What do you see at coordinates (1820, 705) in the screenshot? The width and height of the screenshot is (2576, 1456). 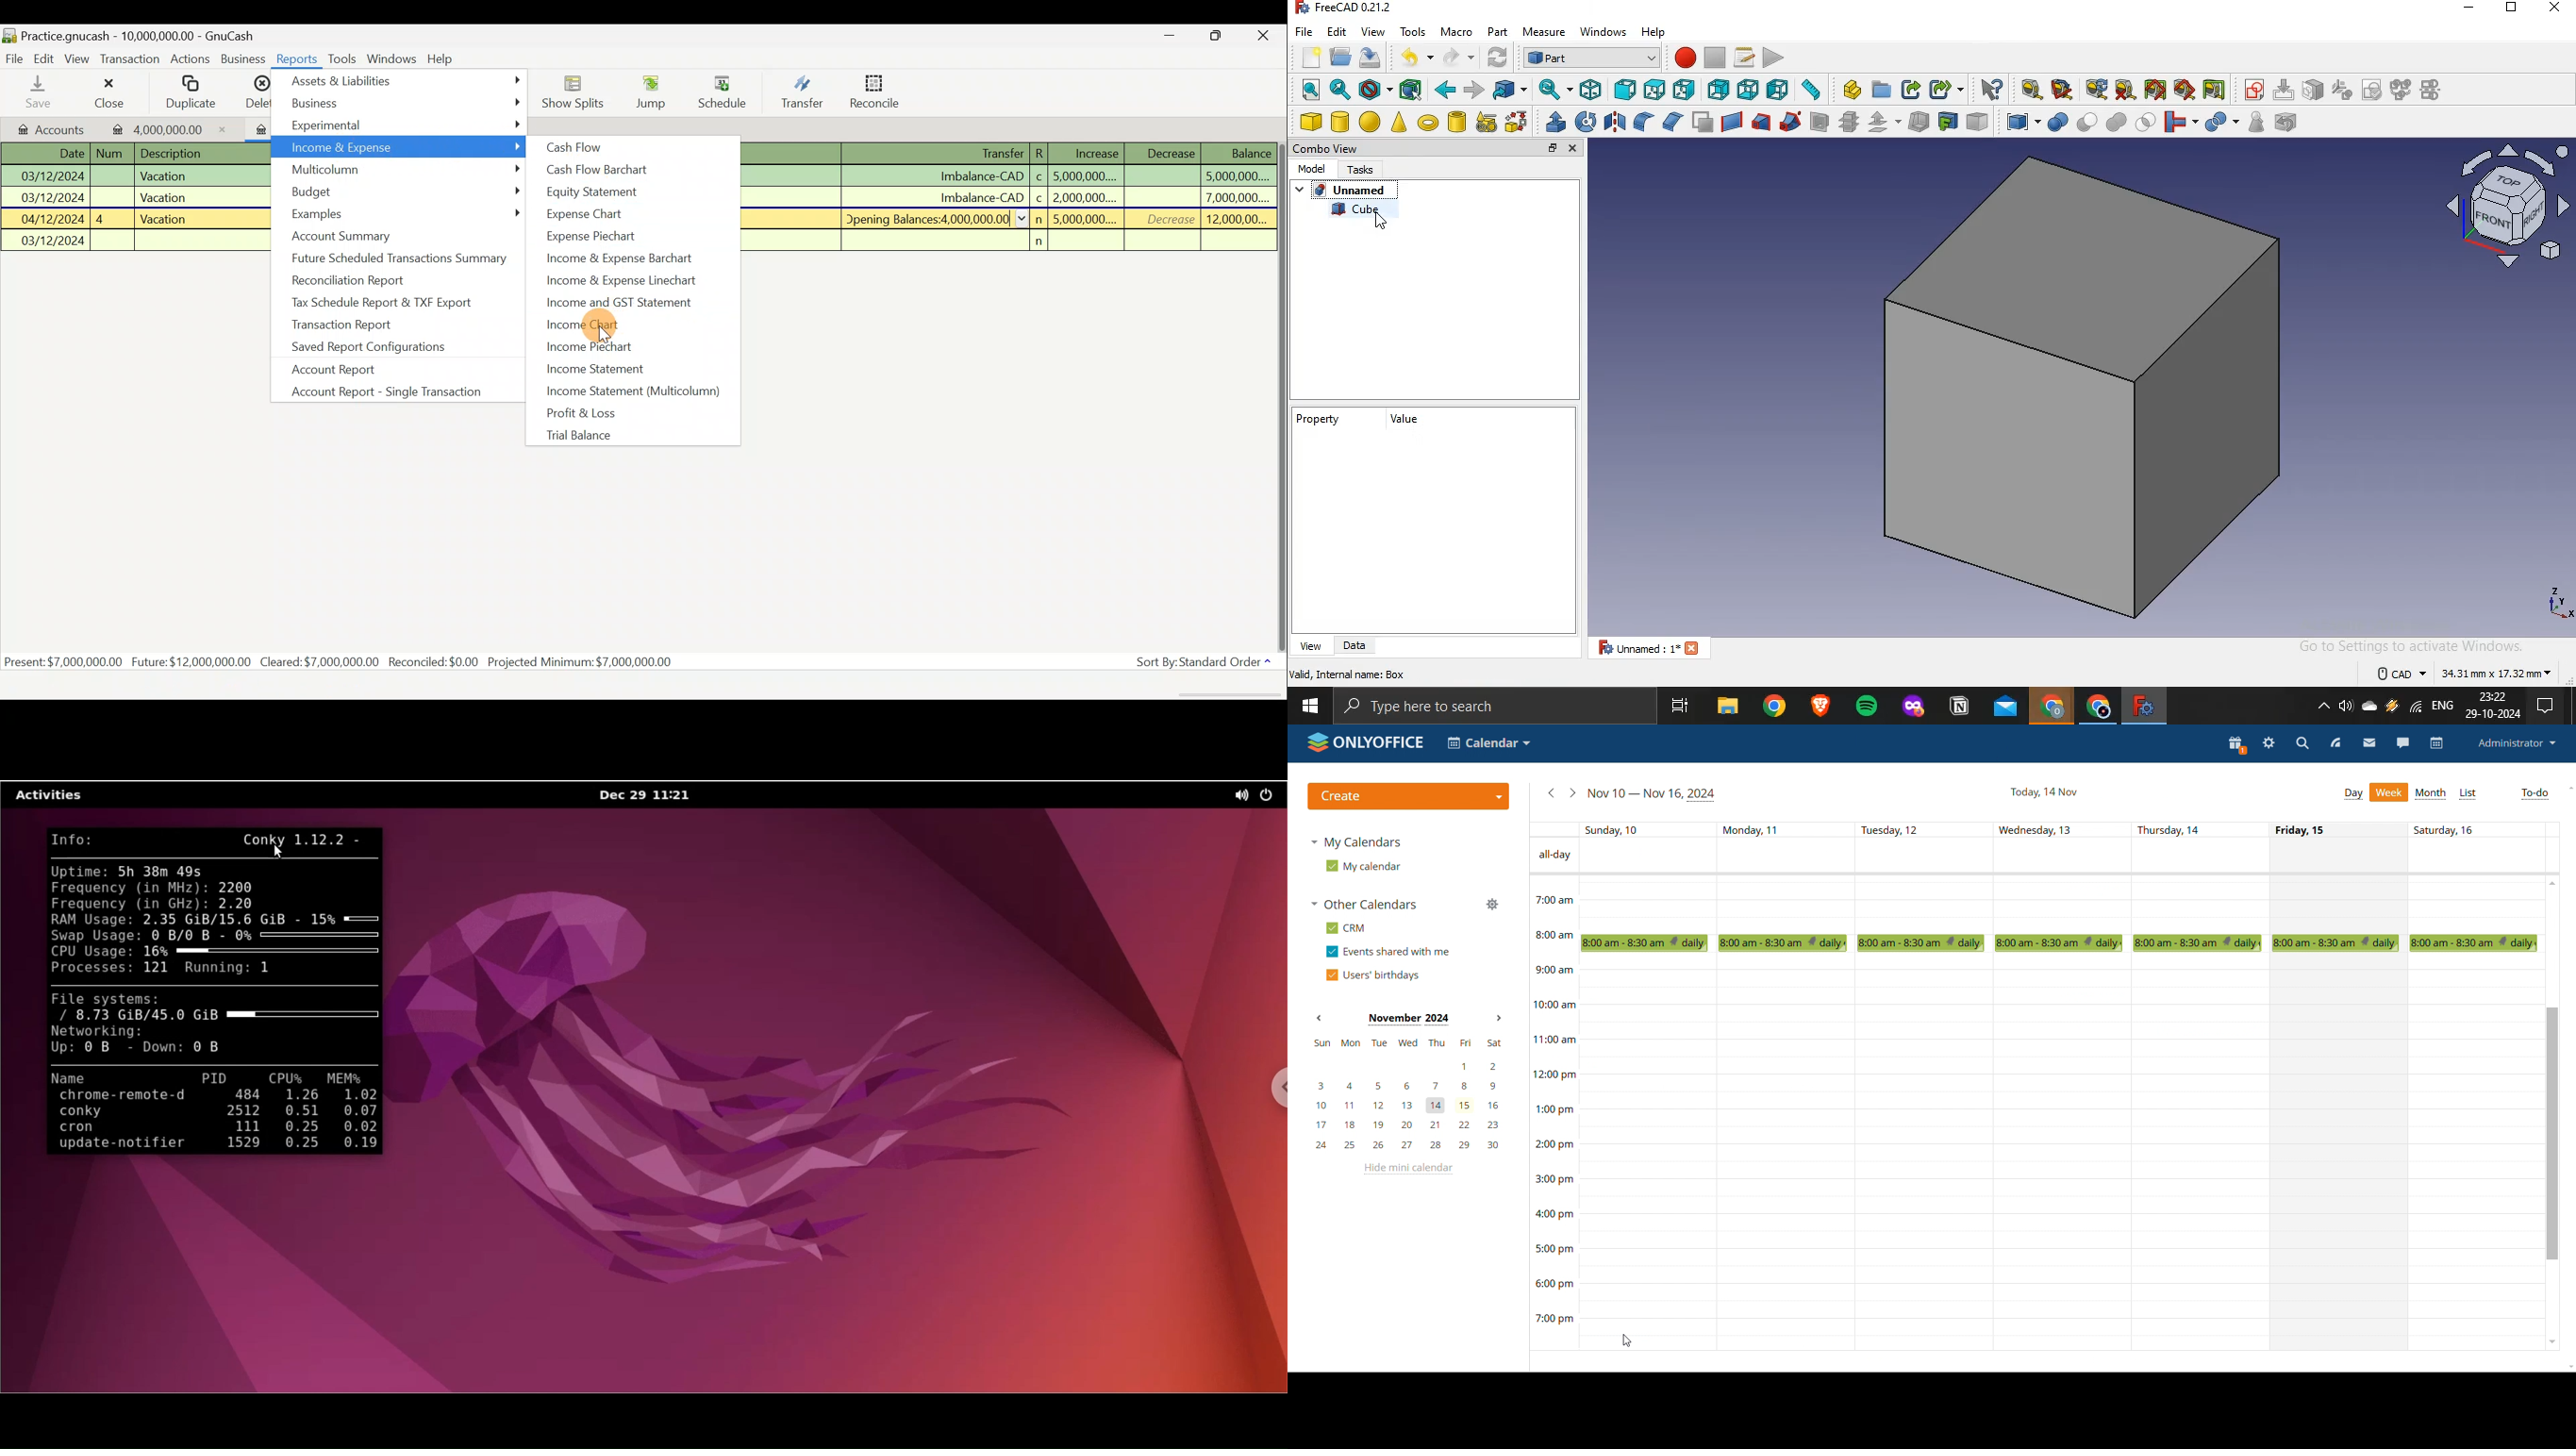 I see `brave` at bounding box center [1820, 705].